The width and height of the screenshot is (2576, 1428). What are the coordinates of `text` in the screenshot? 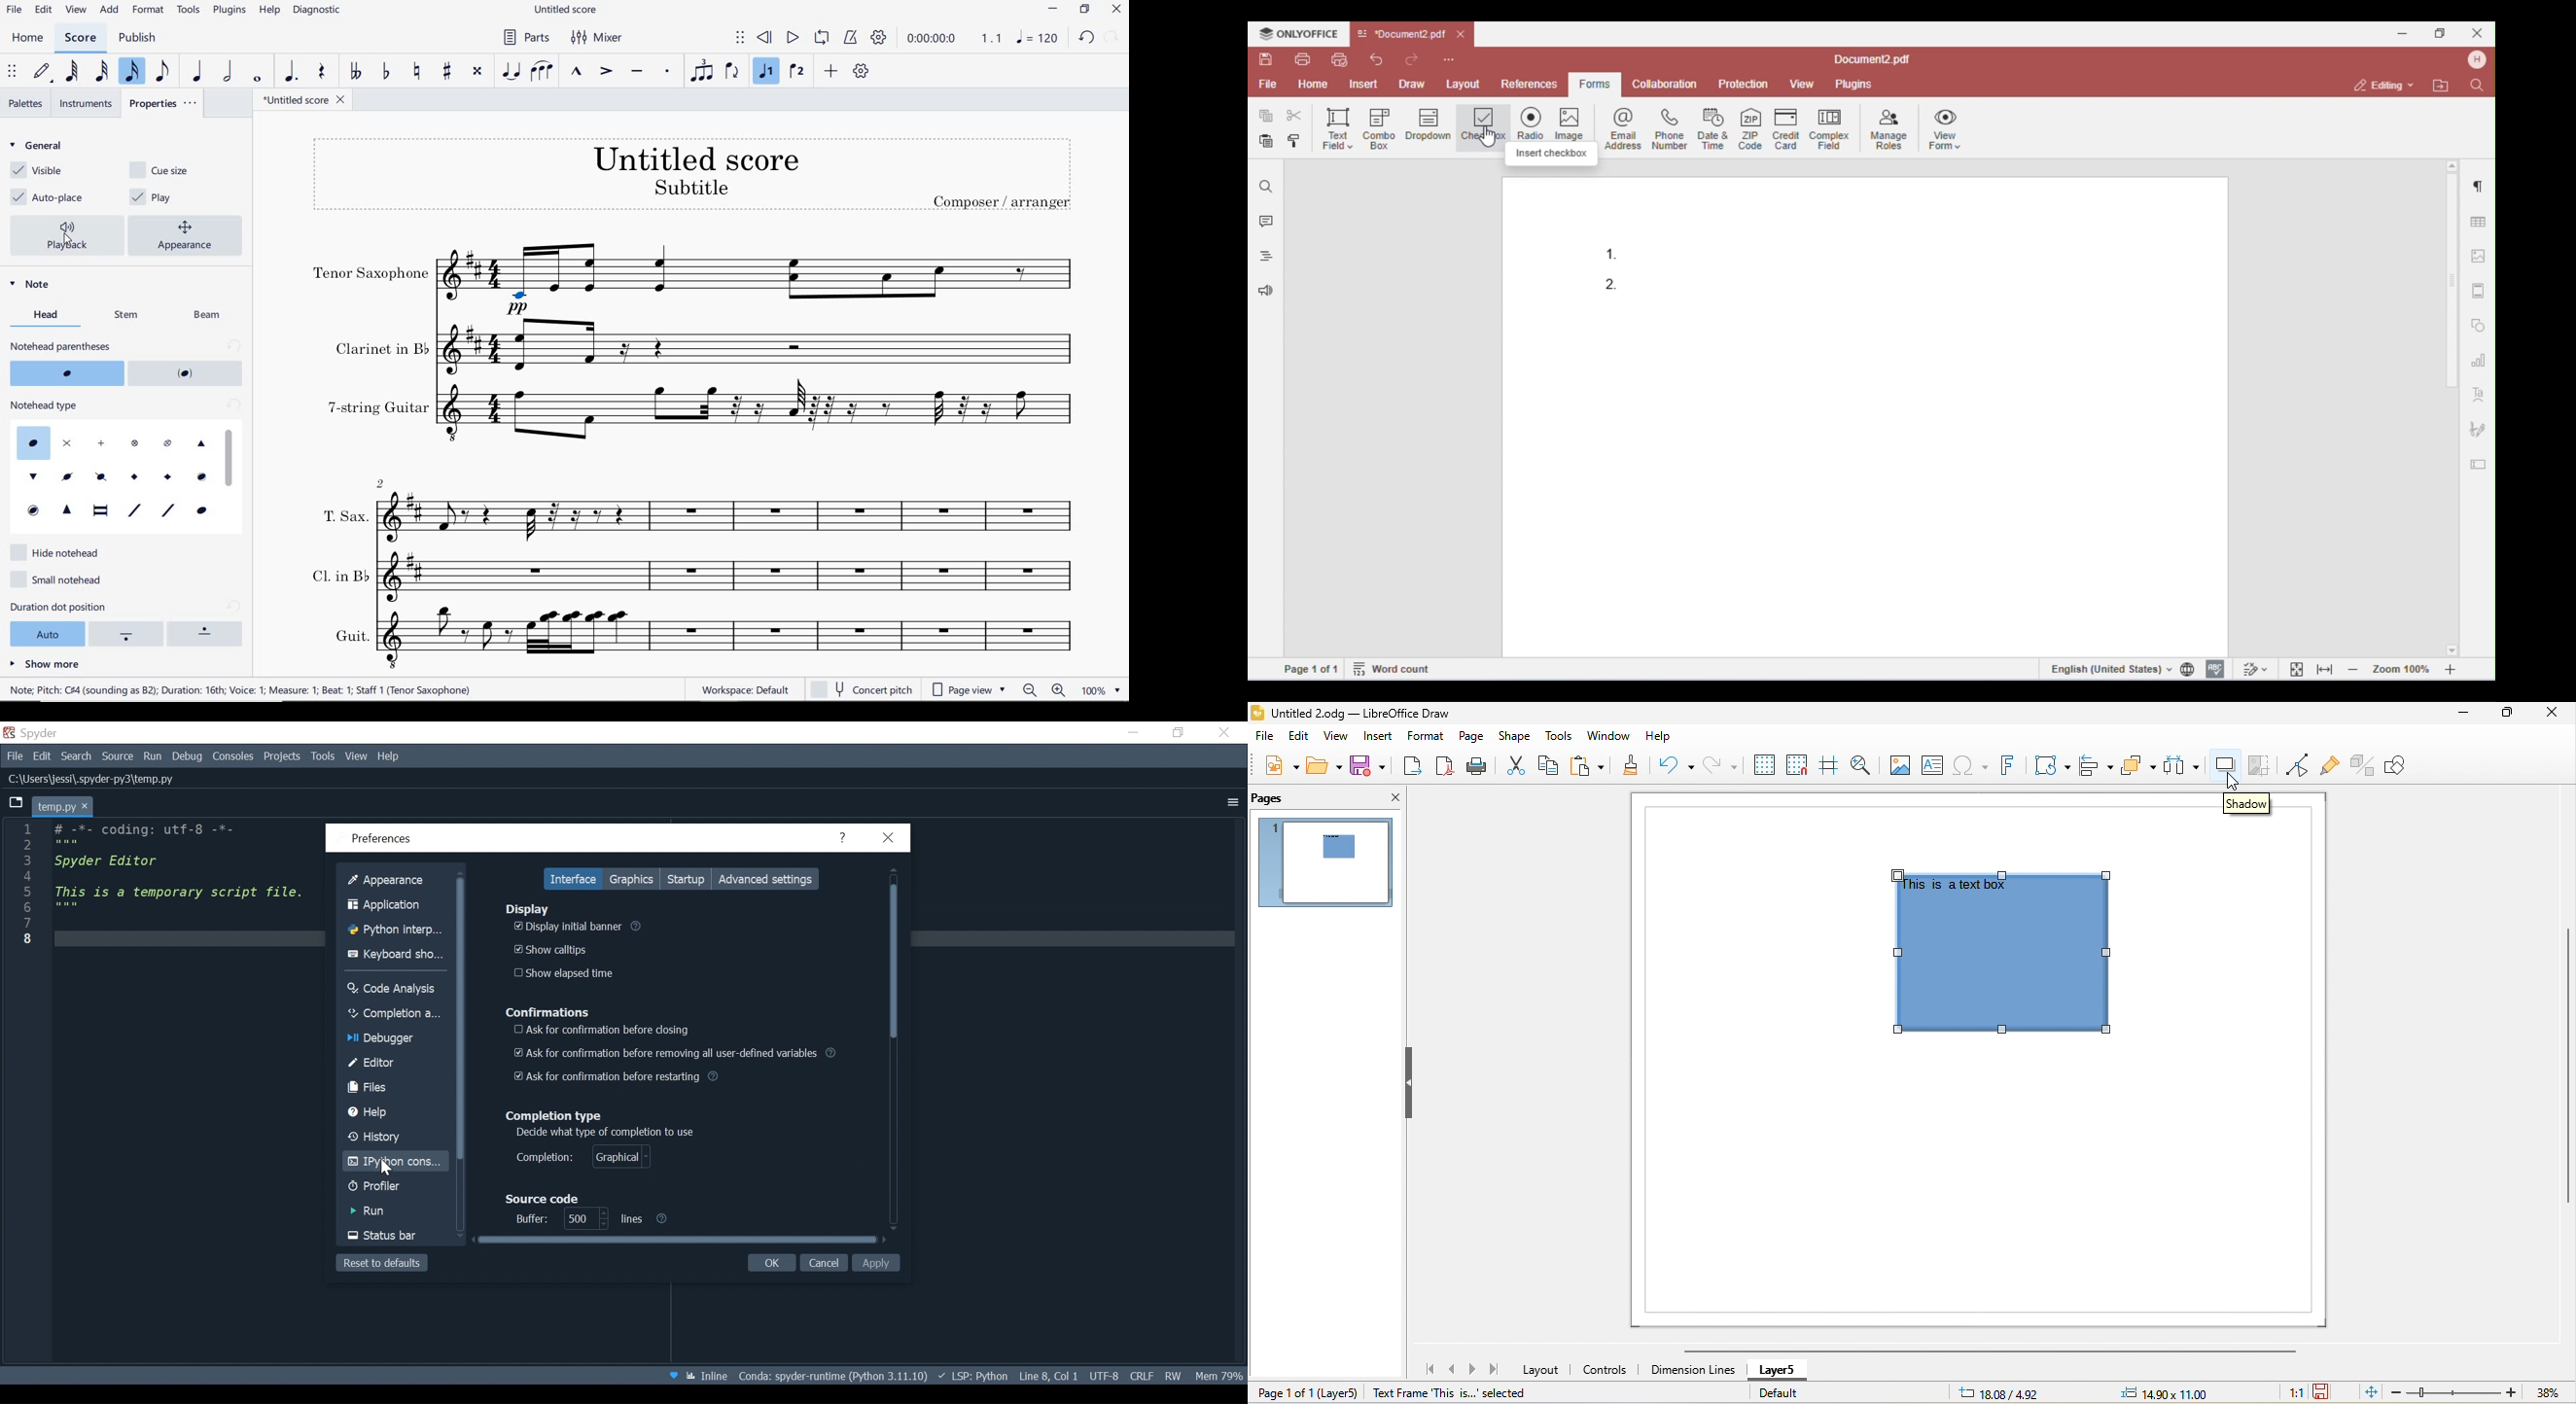 It's located at (338, 574).